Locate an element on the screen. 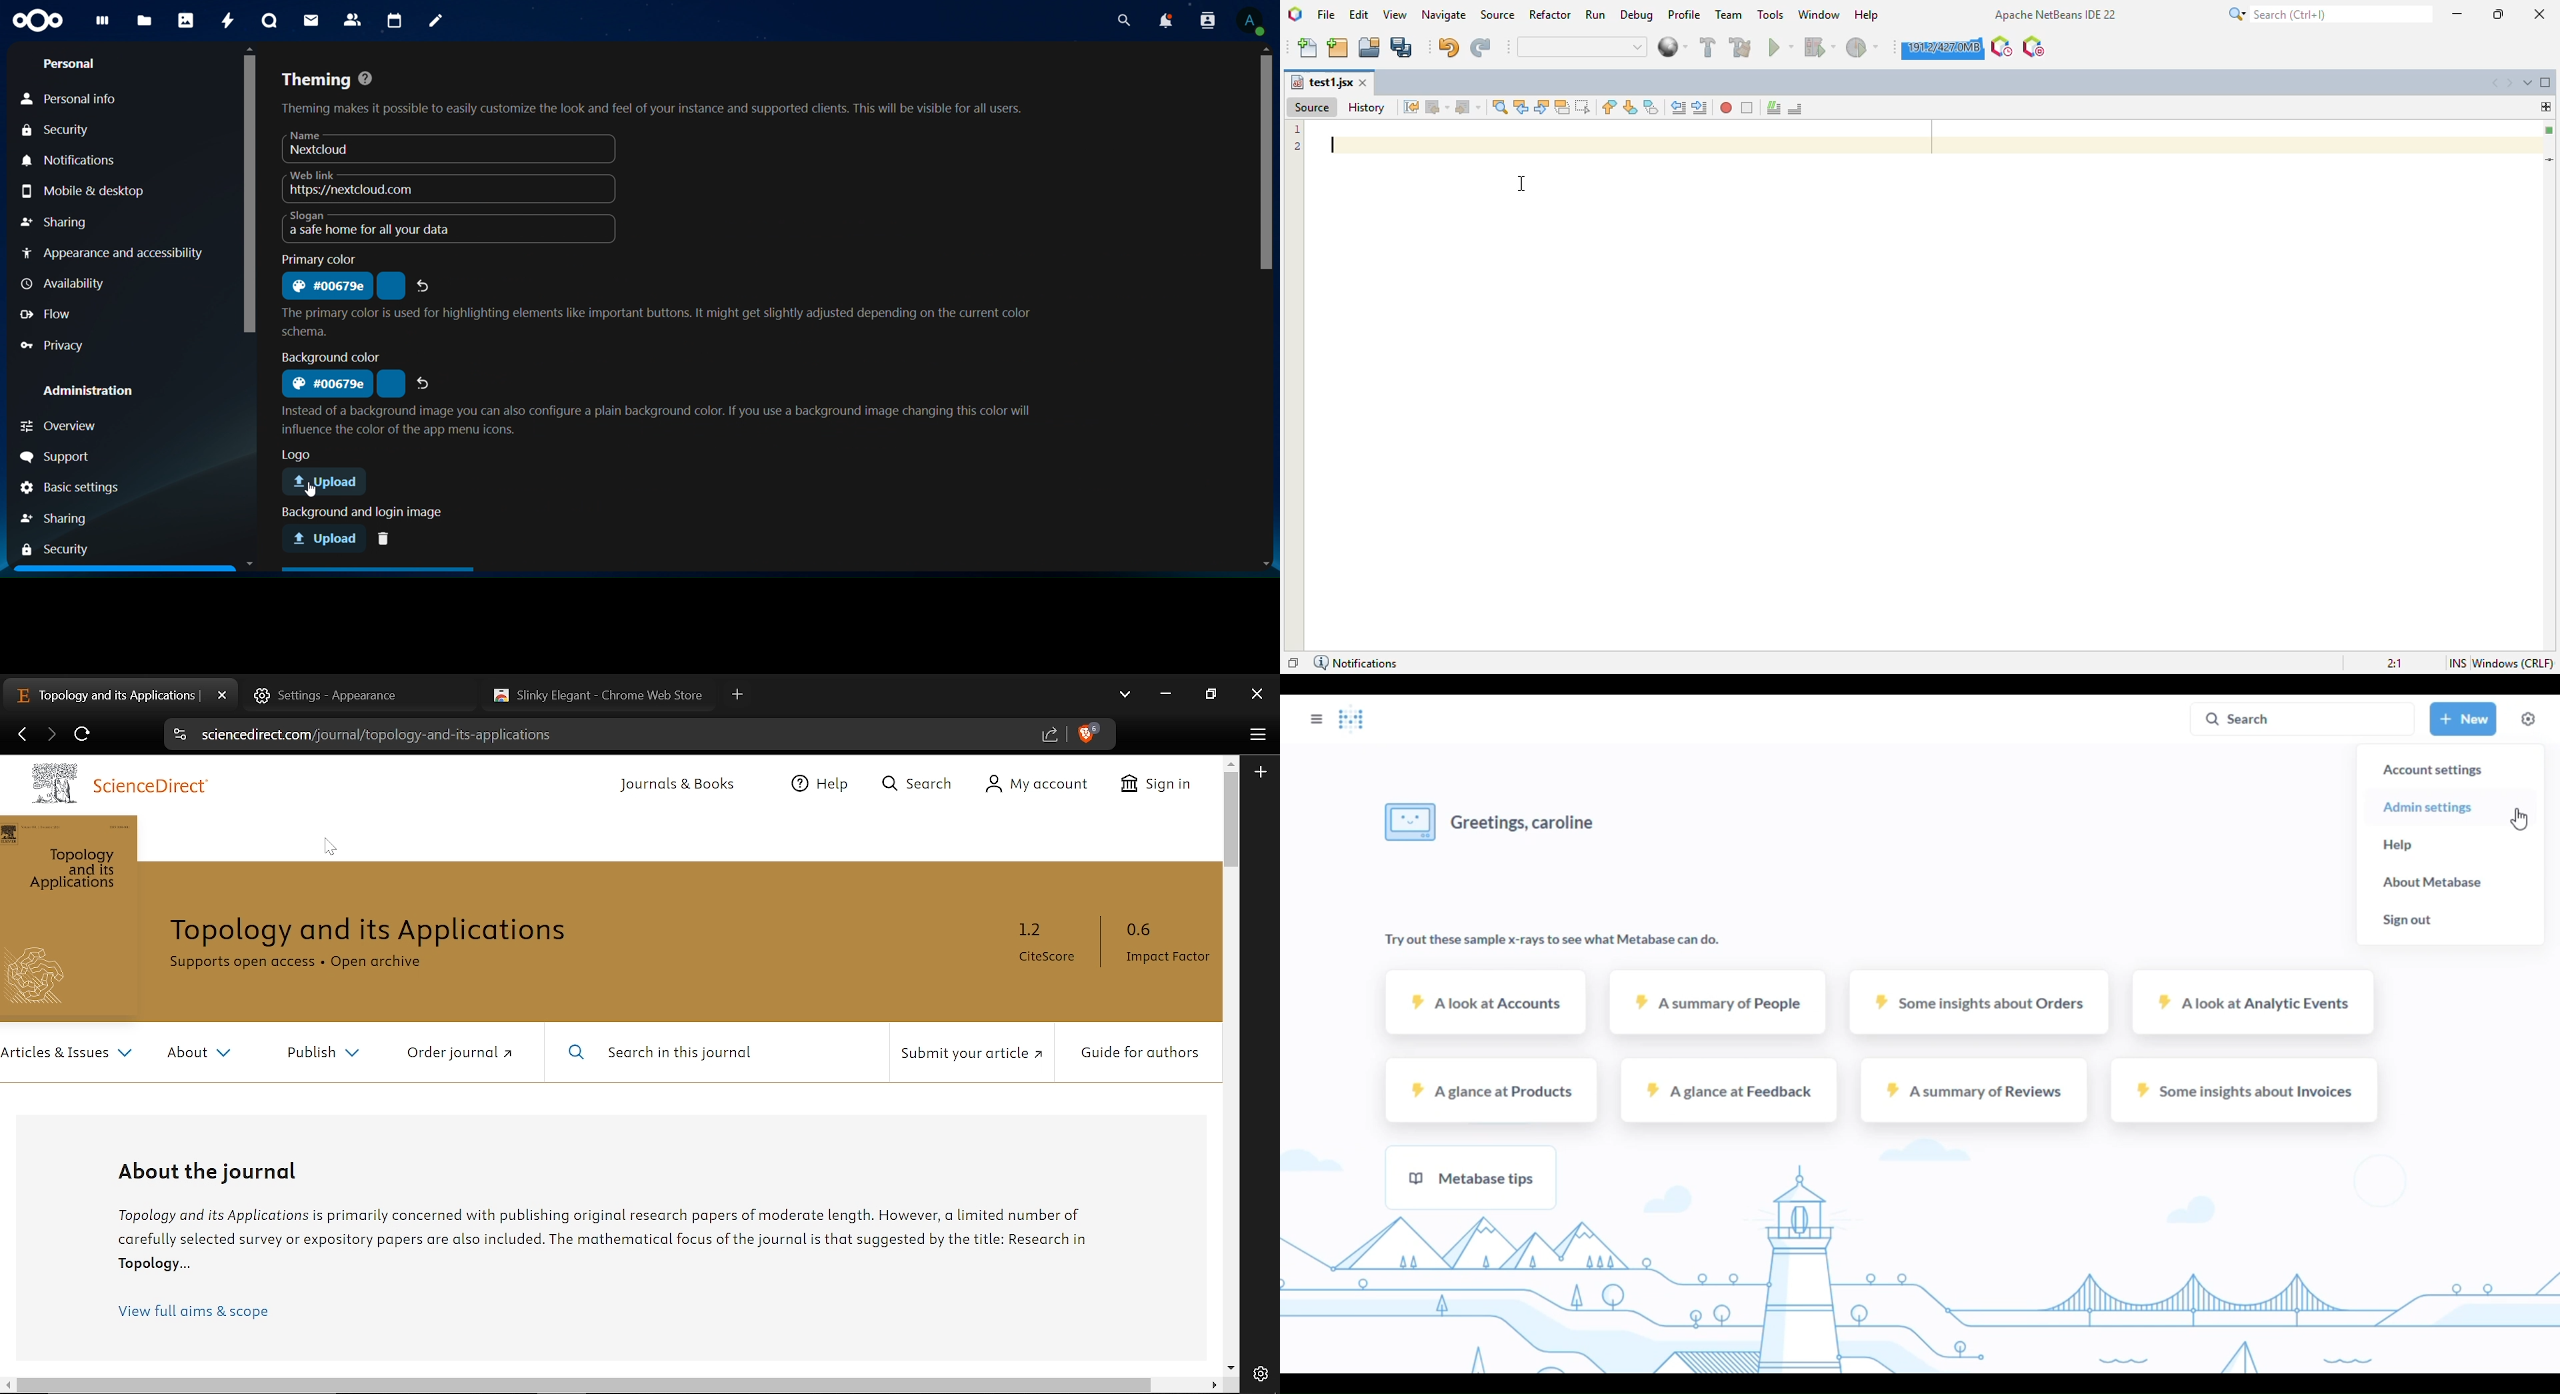 The image size is (2576, 1400). logo is located at coordinates (1351, 719).